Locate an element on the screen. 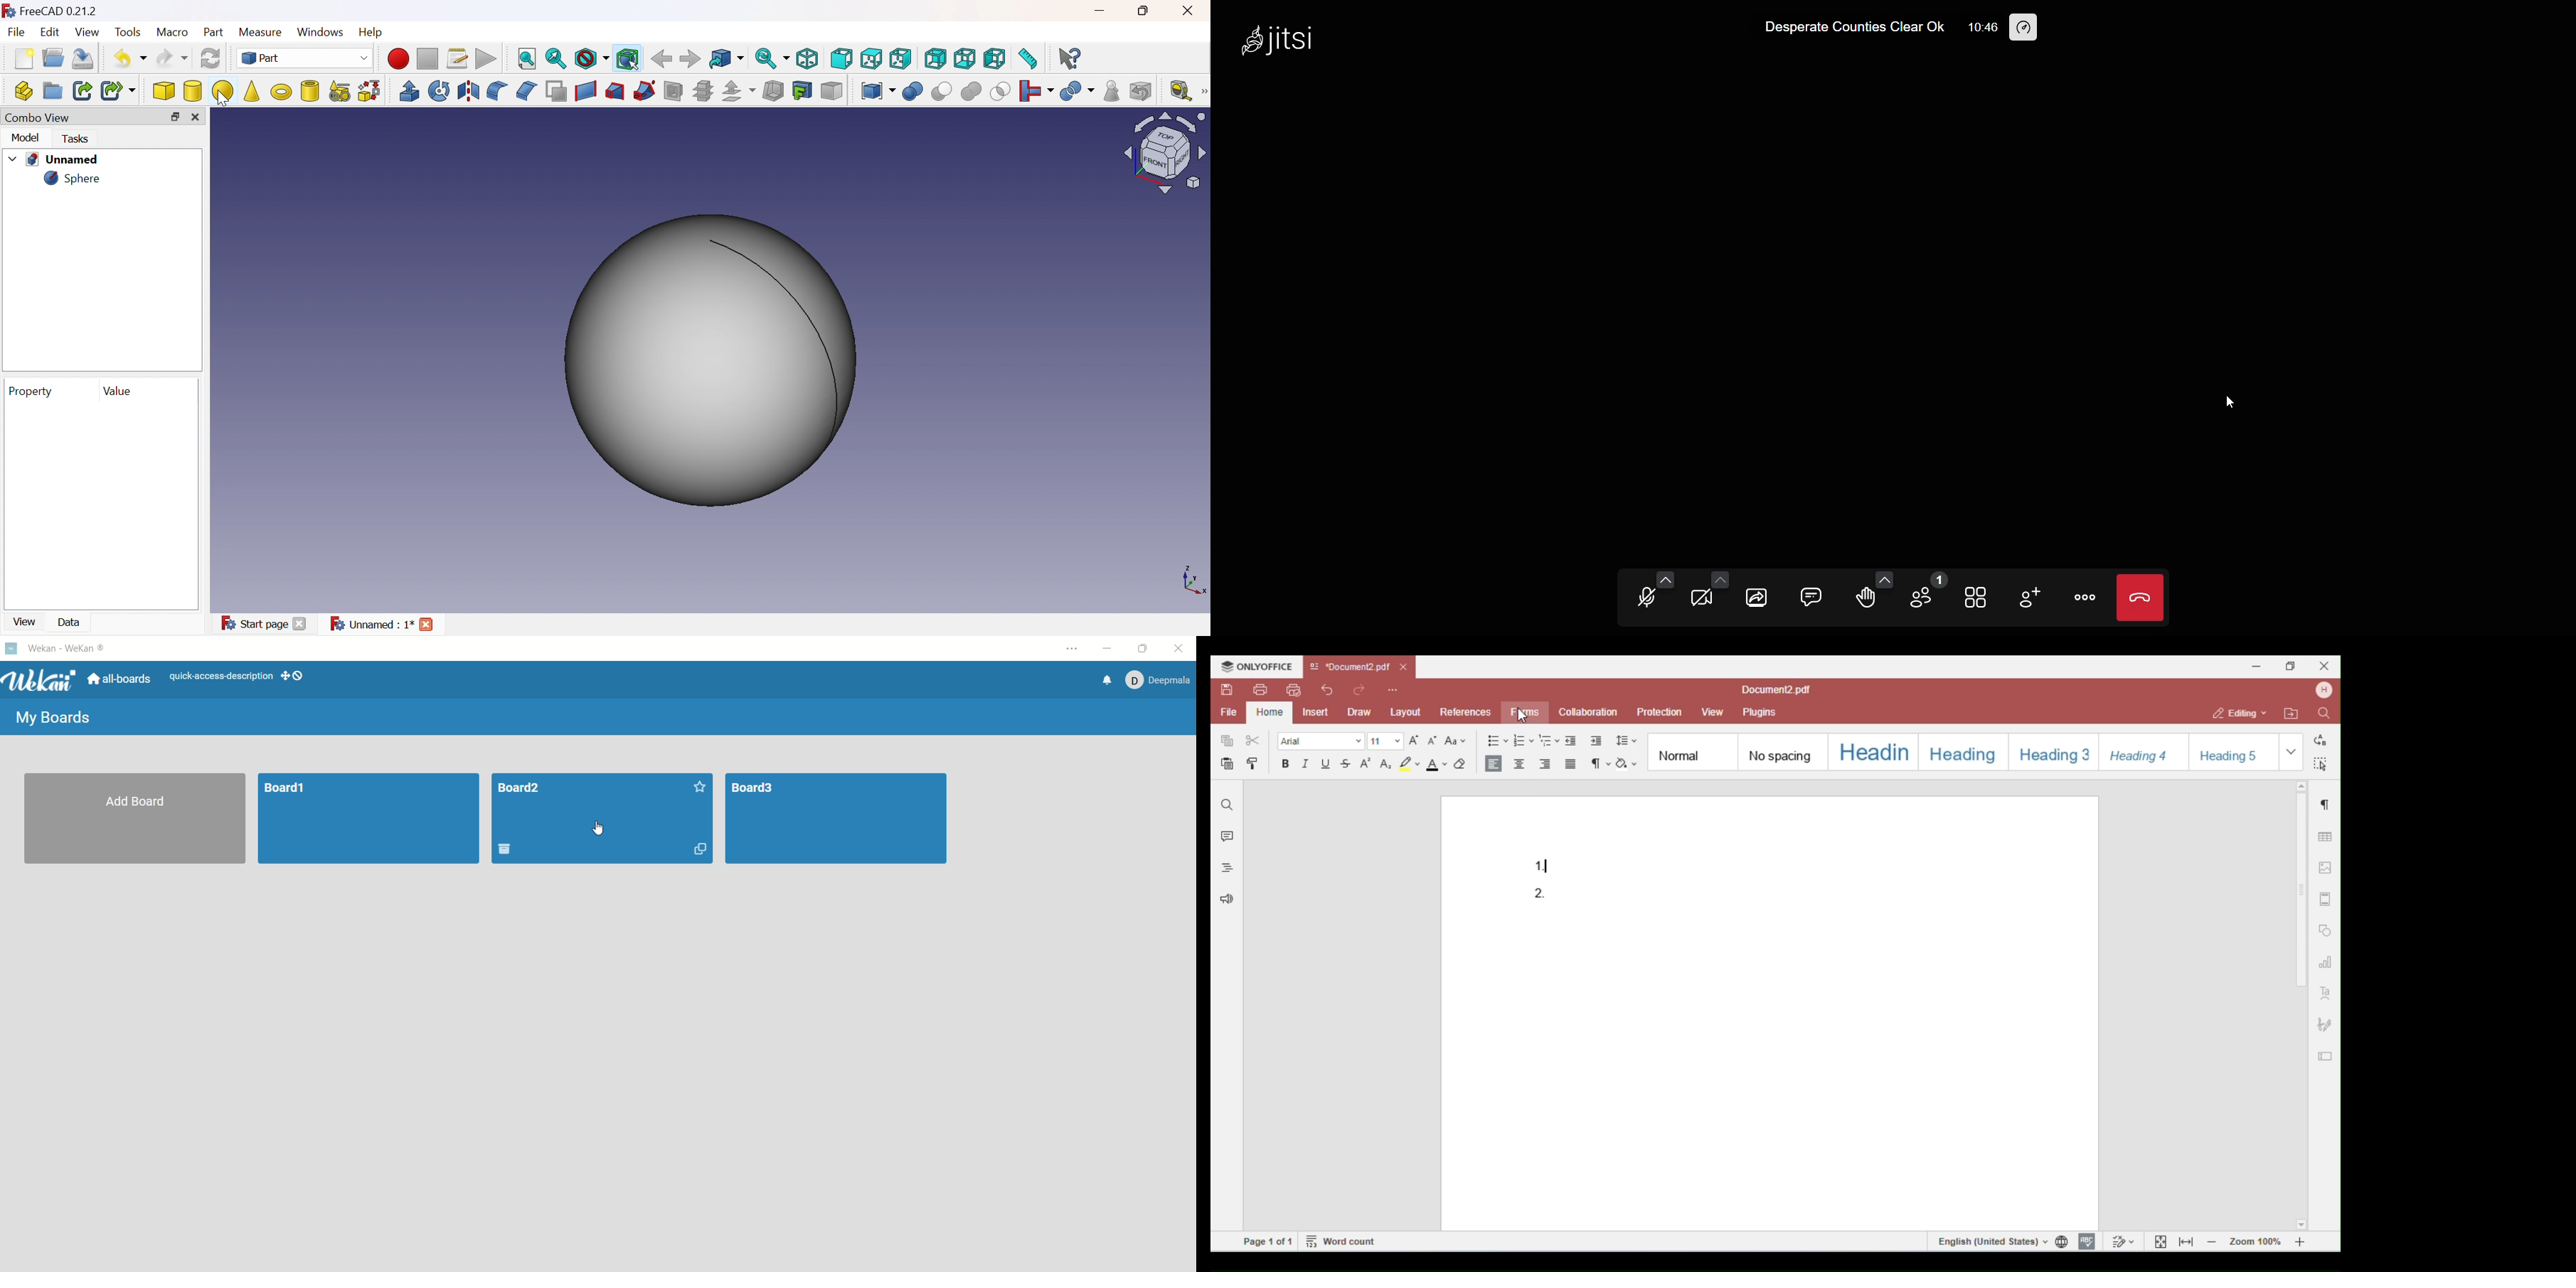 This screenshot has height=1288, width=2576. notification is located at coordinates (1104, 682).